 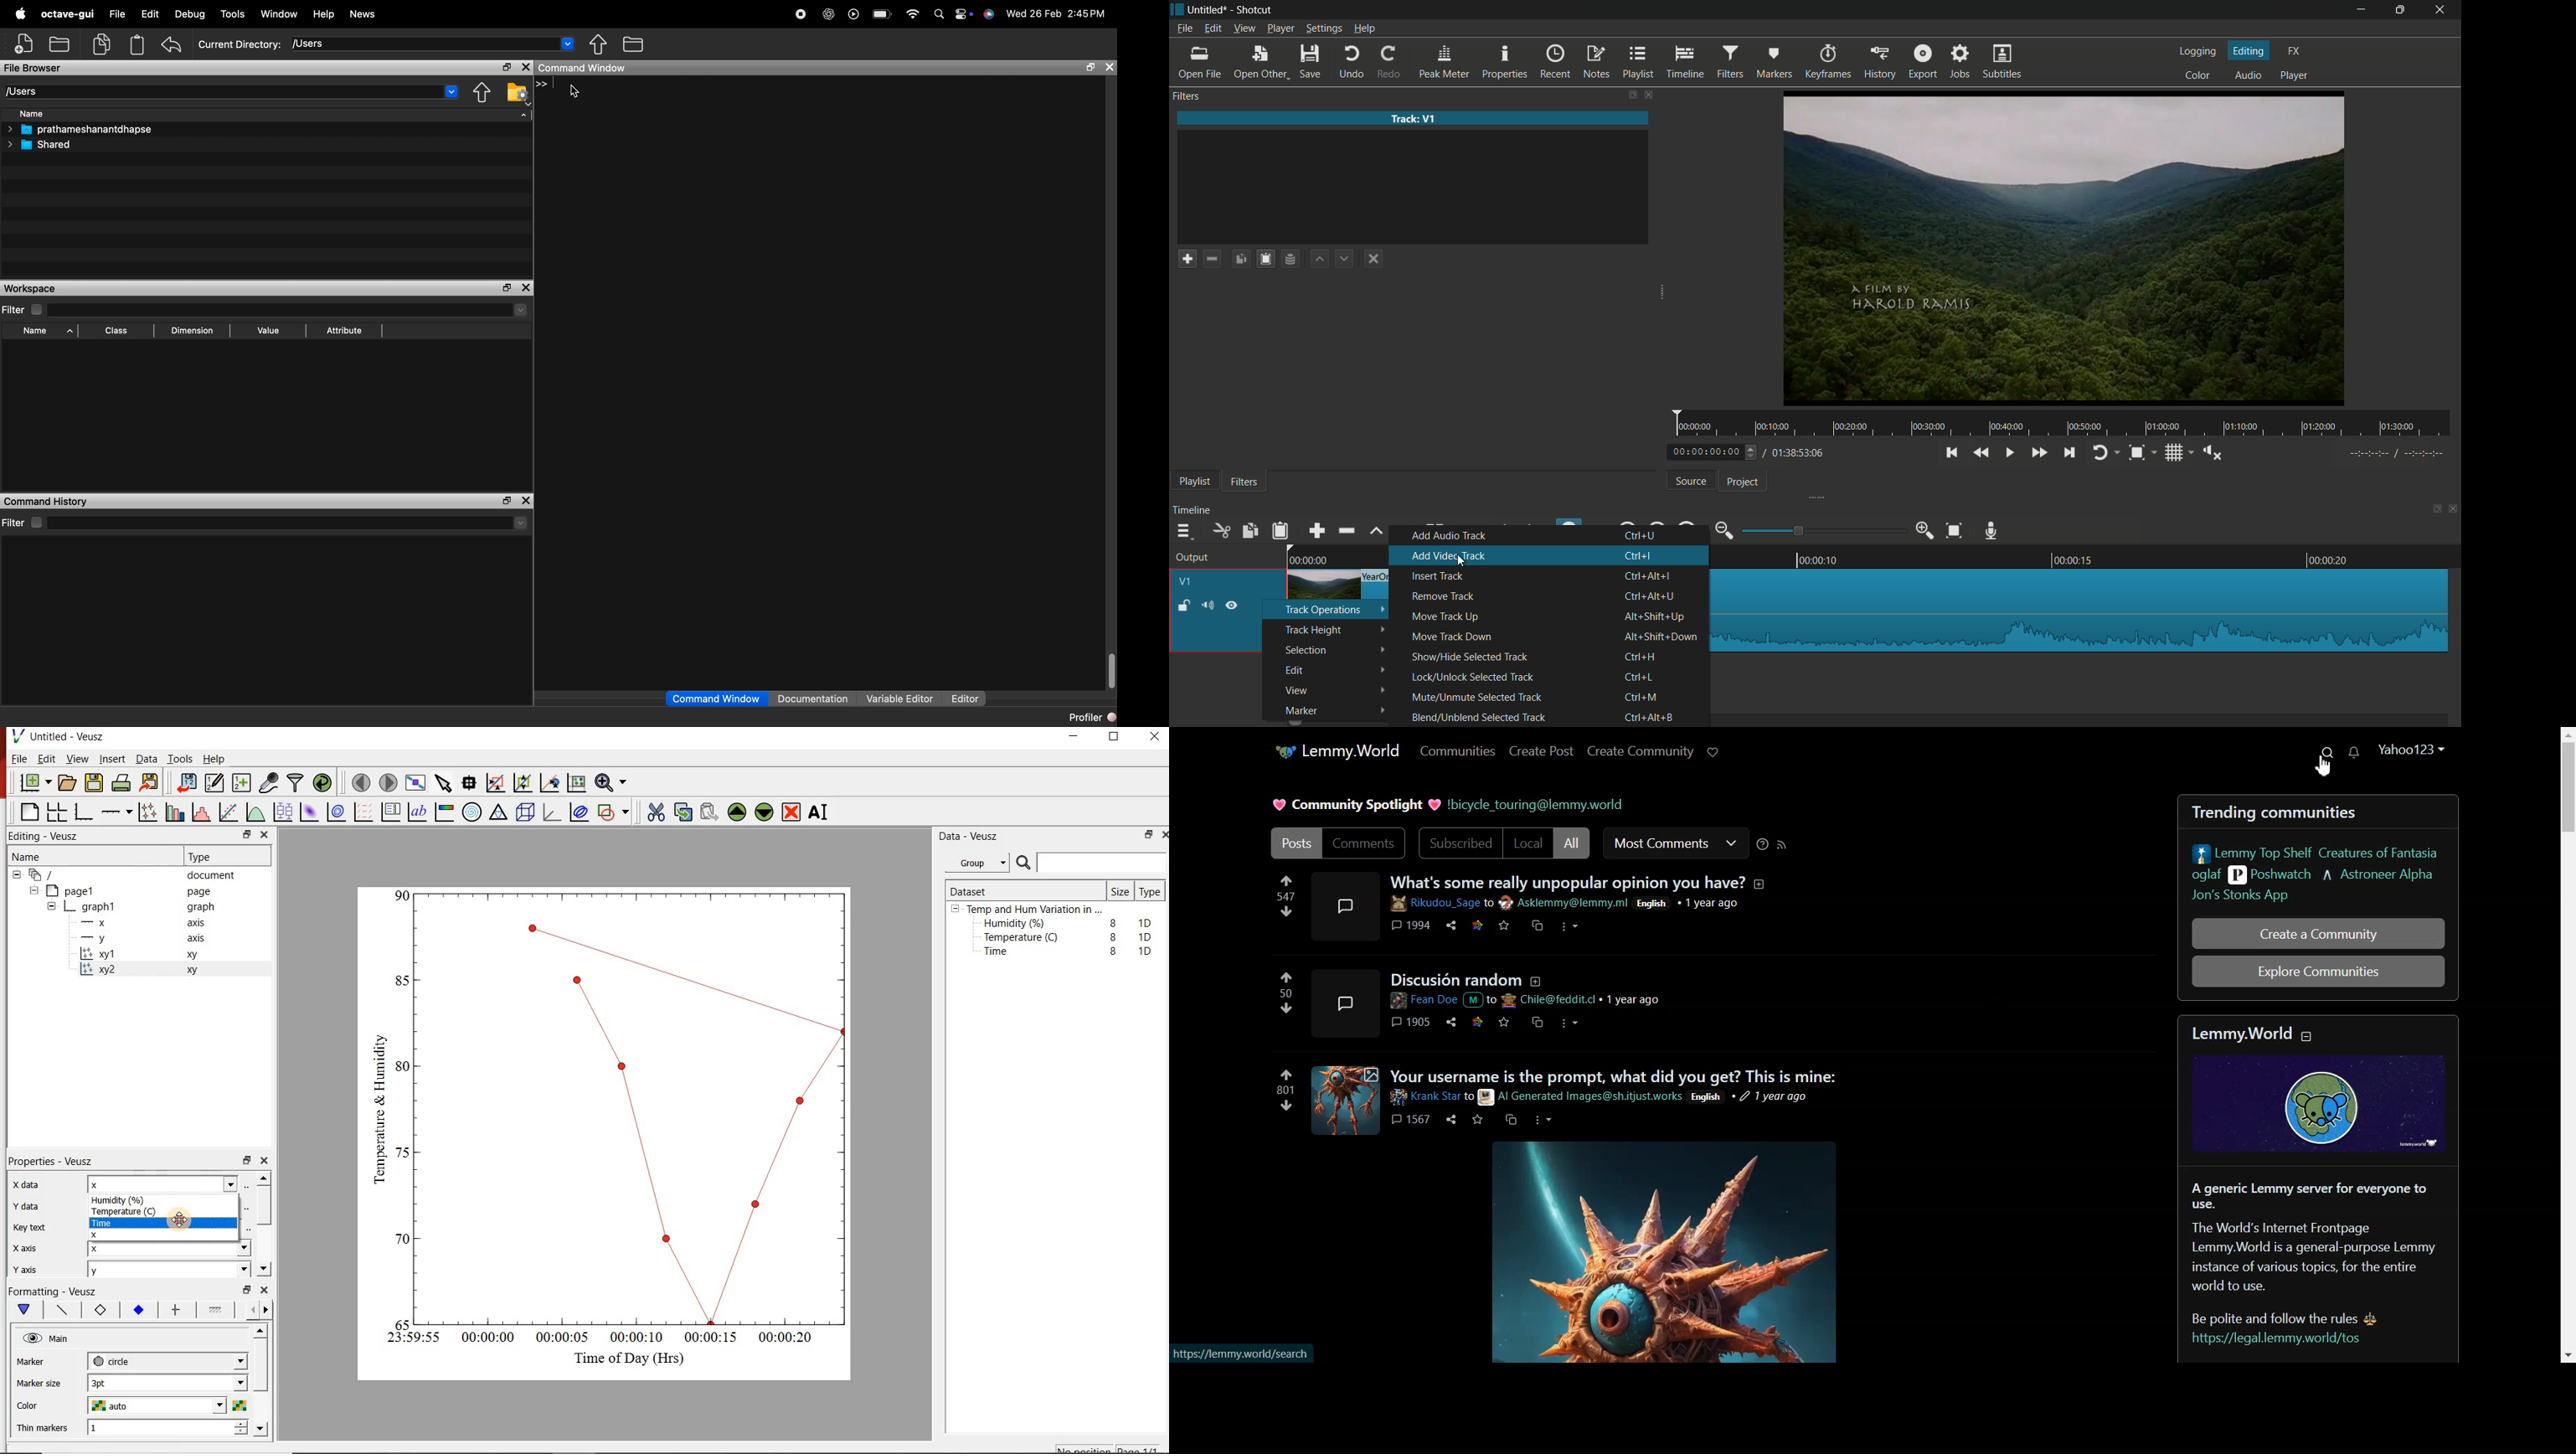 What do you see at coordinates (1345, 258) in the screenshot?
I see `move filter down` at bounding box center [1345, 258].